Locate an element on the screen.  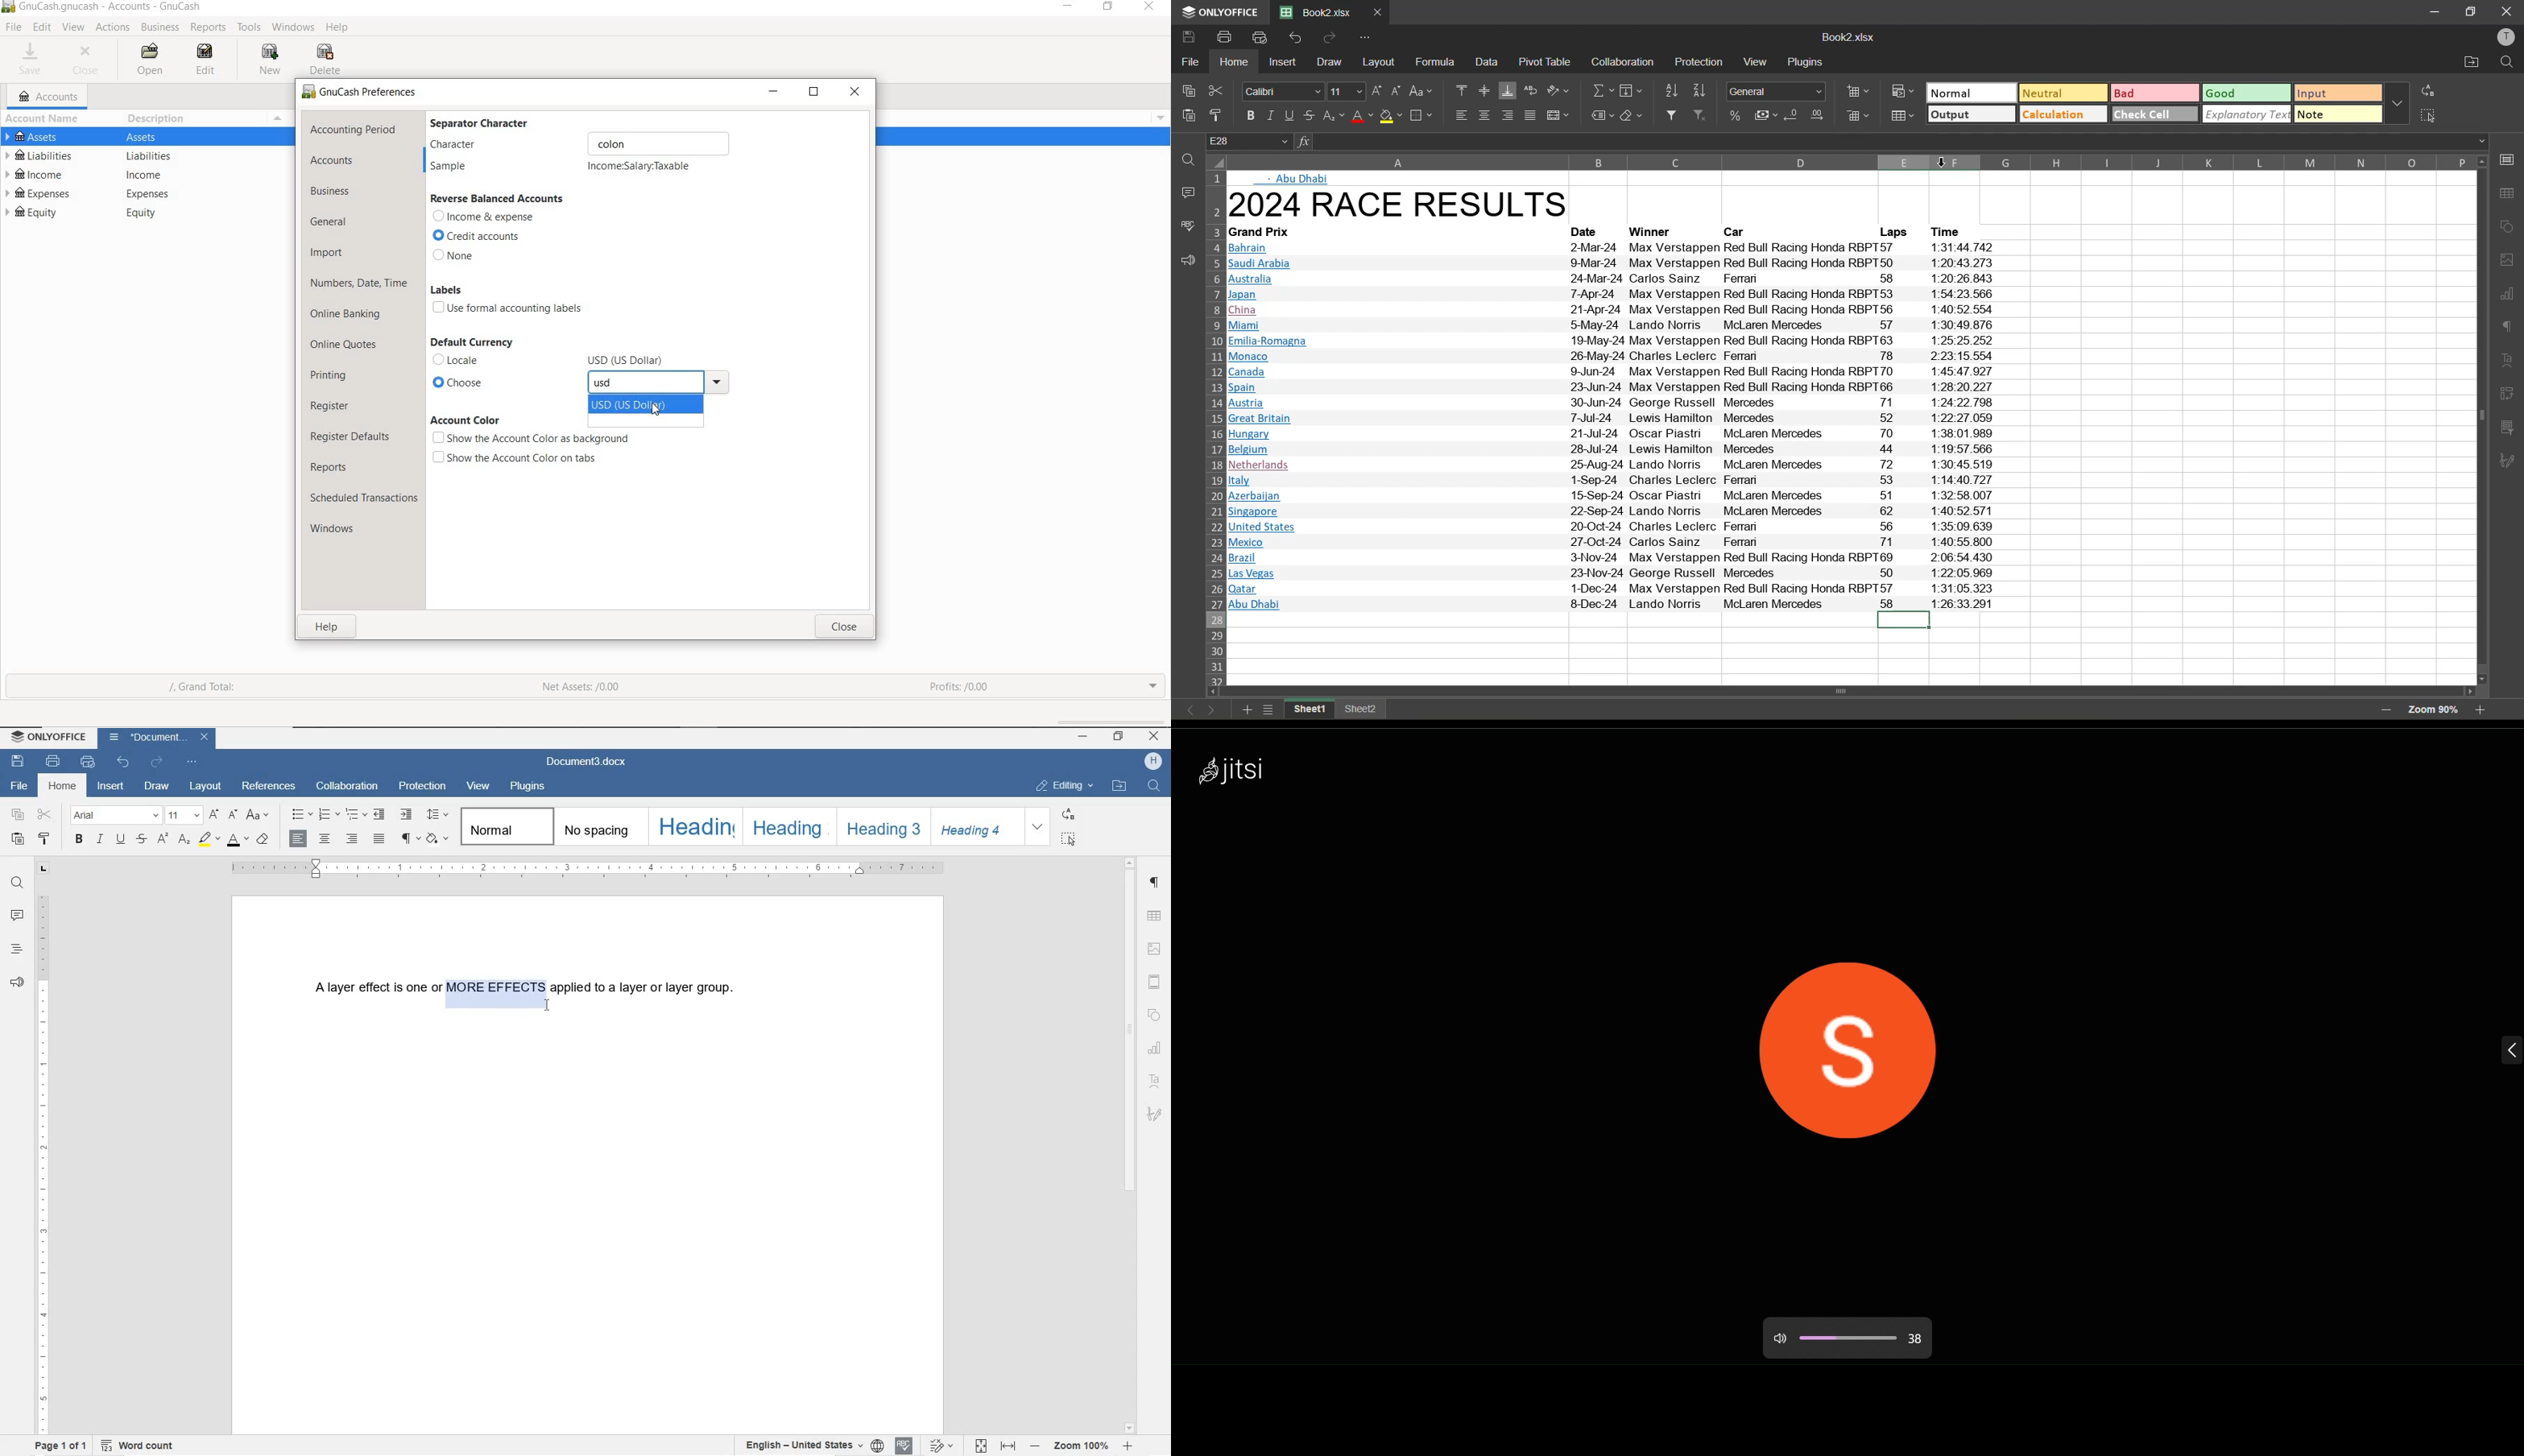
CUSTOMIZE QUICK ACCESS TOOLBAR is located at coordinates (192, 764).